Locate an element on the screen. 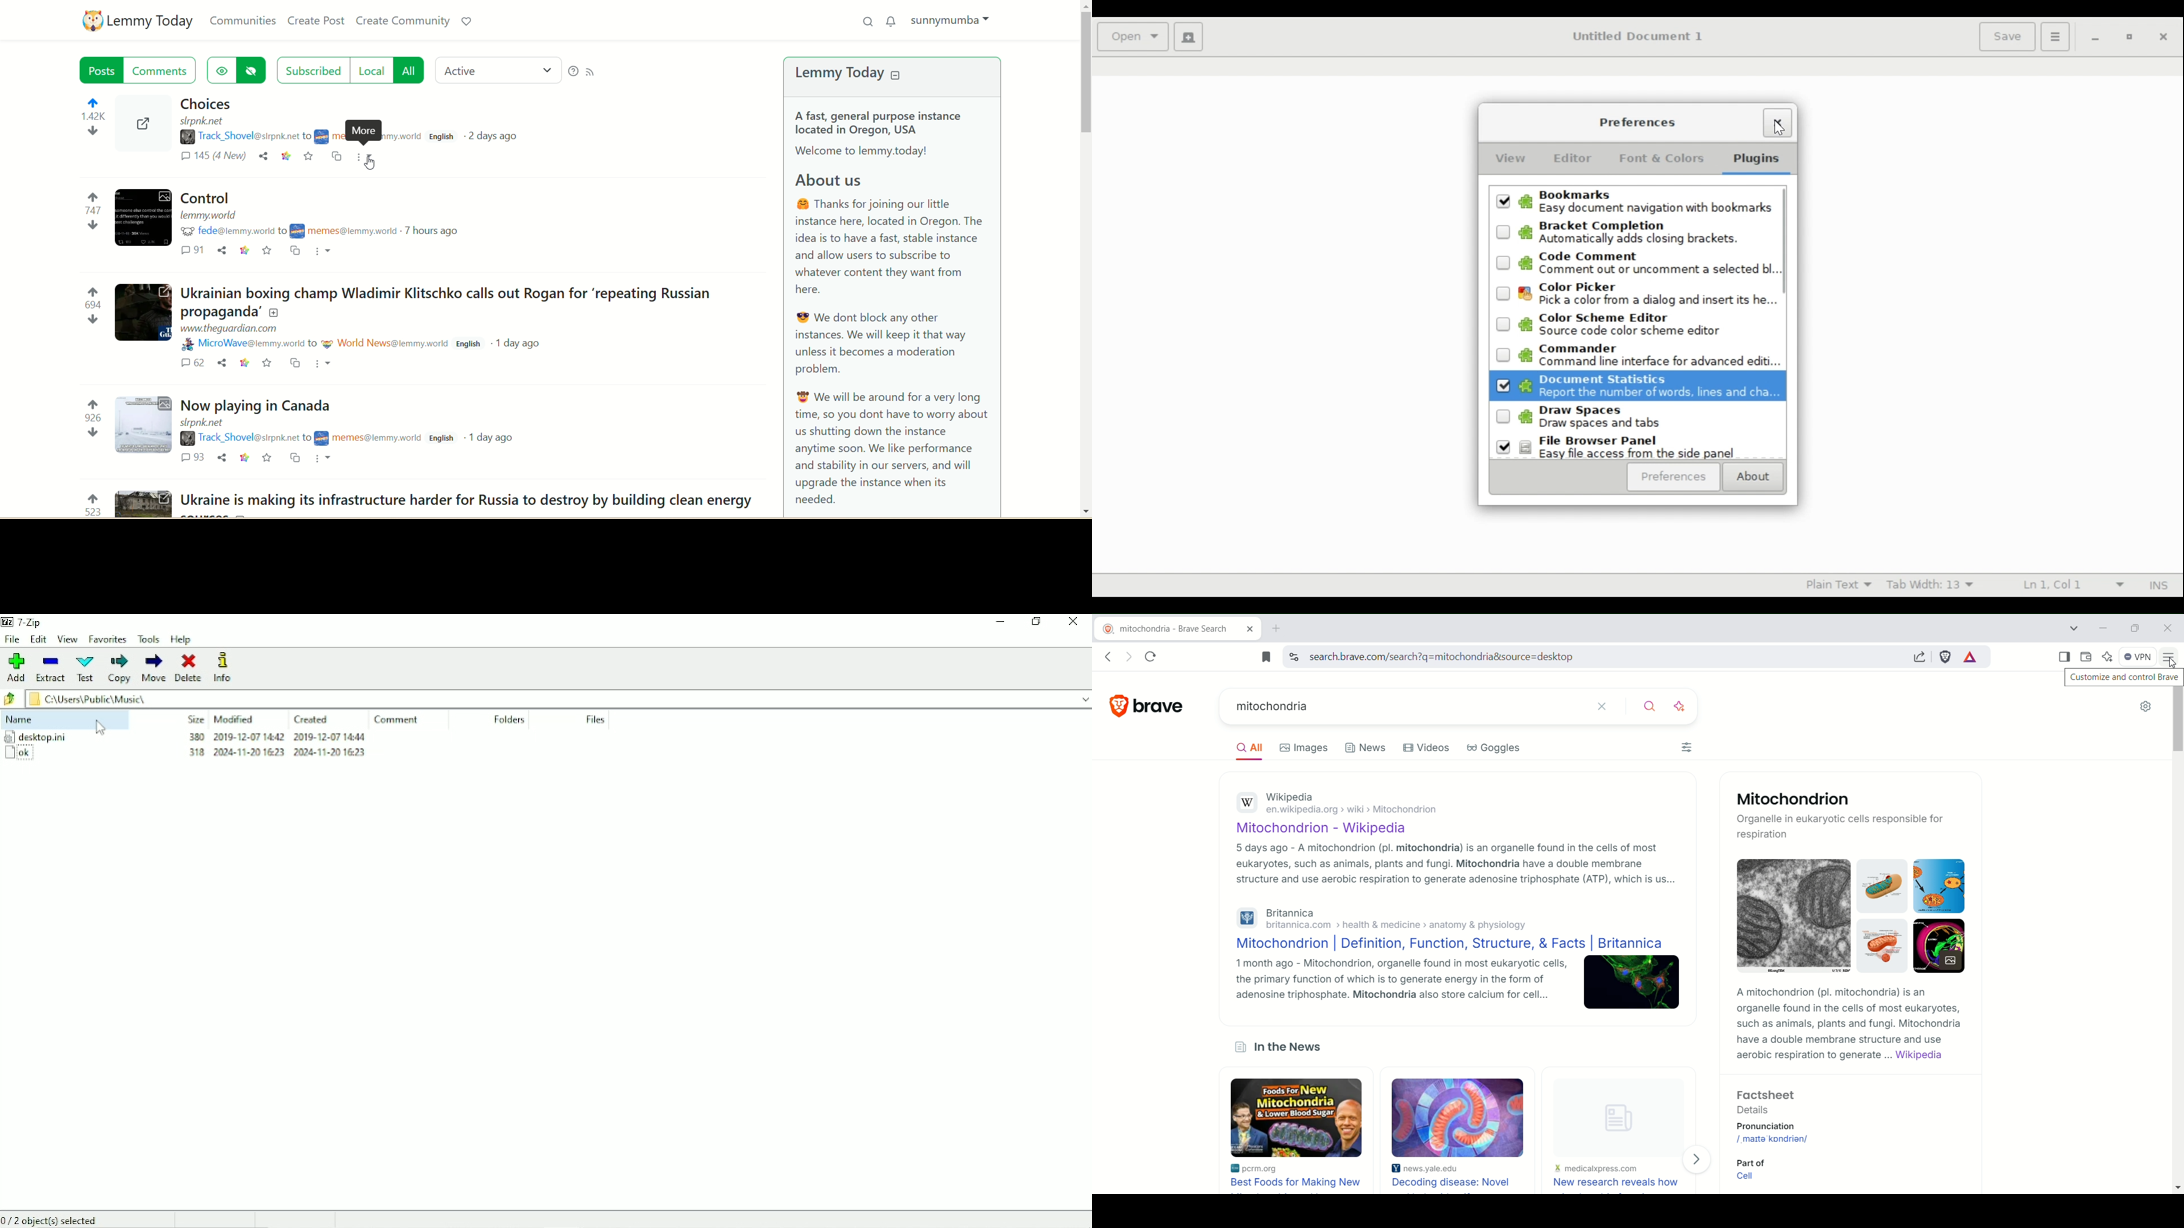 Image resolution: width=2184 pixels, height=1232 pixels. local is located at coordinates (370, 71).